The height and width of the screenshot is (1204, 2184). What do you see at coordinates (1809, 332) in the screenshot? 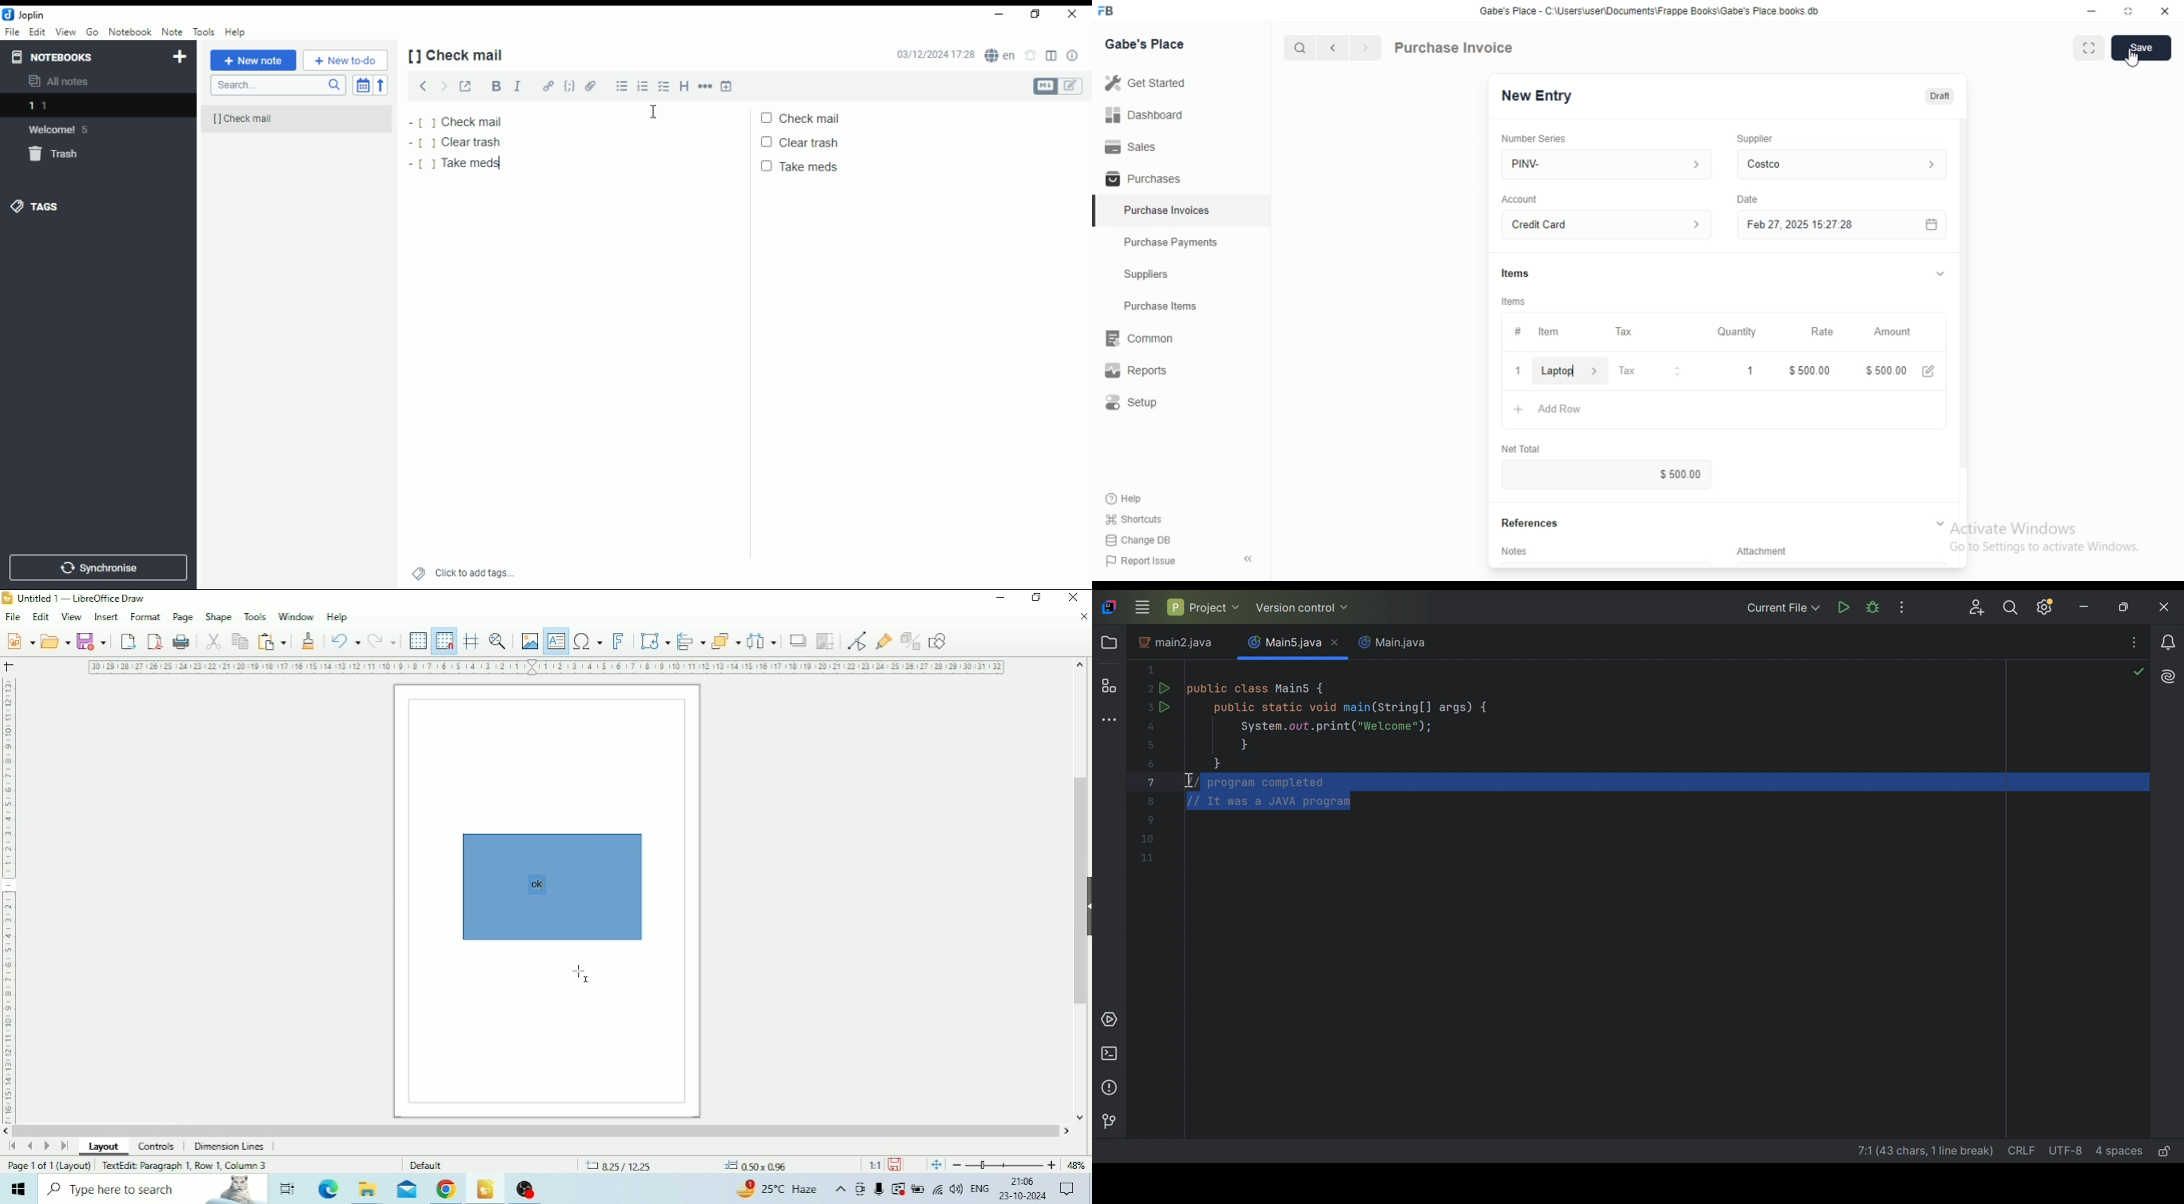
I see `Rate` at bounding box center [1809, 332].